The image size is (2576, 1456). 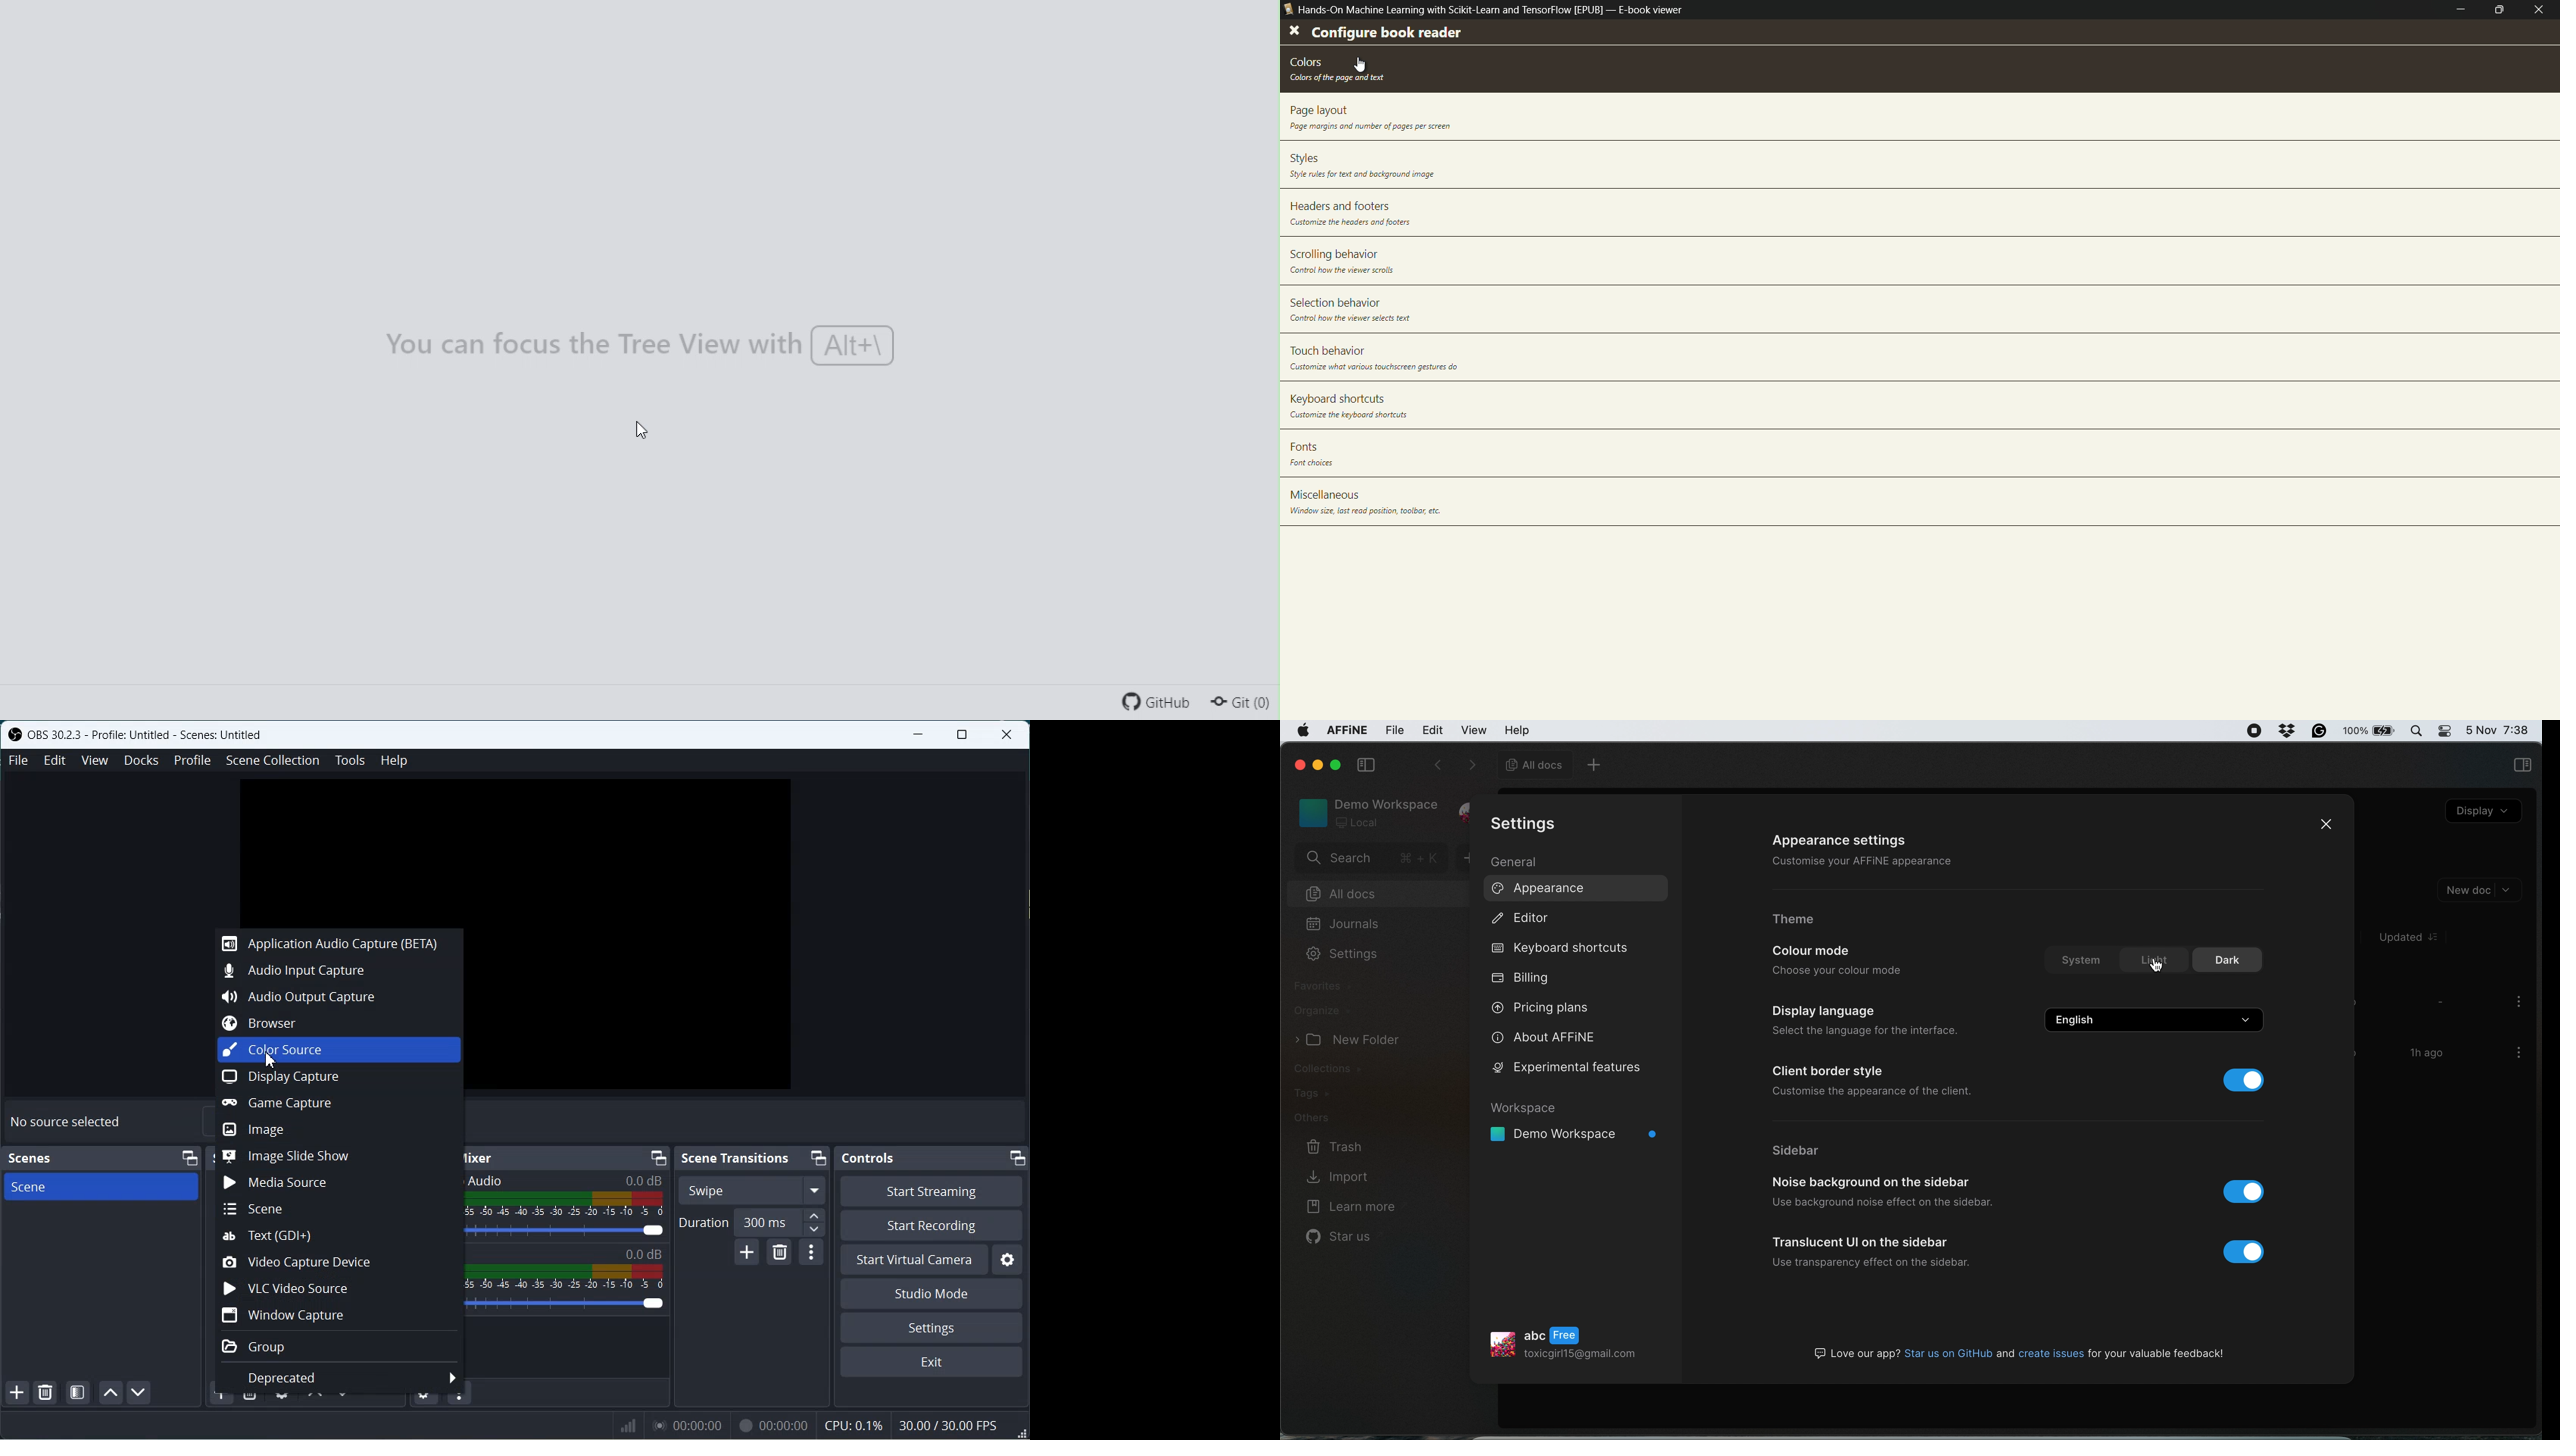 I want to click on toggle button, so click(x=2245, y=1080).